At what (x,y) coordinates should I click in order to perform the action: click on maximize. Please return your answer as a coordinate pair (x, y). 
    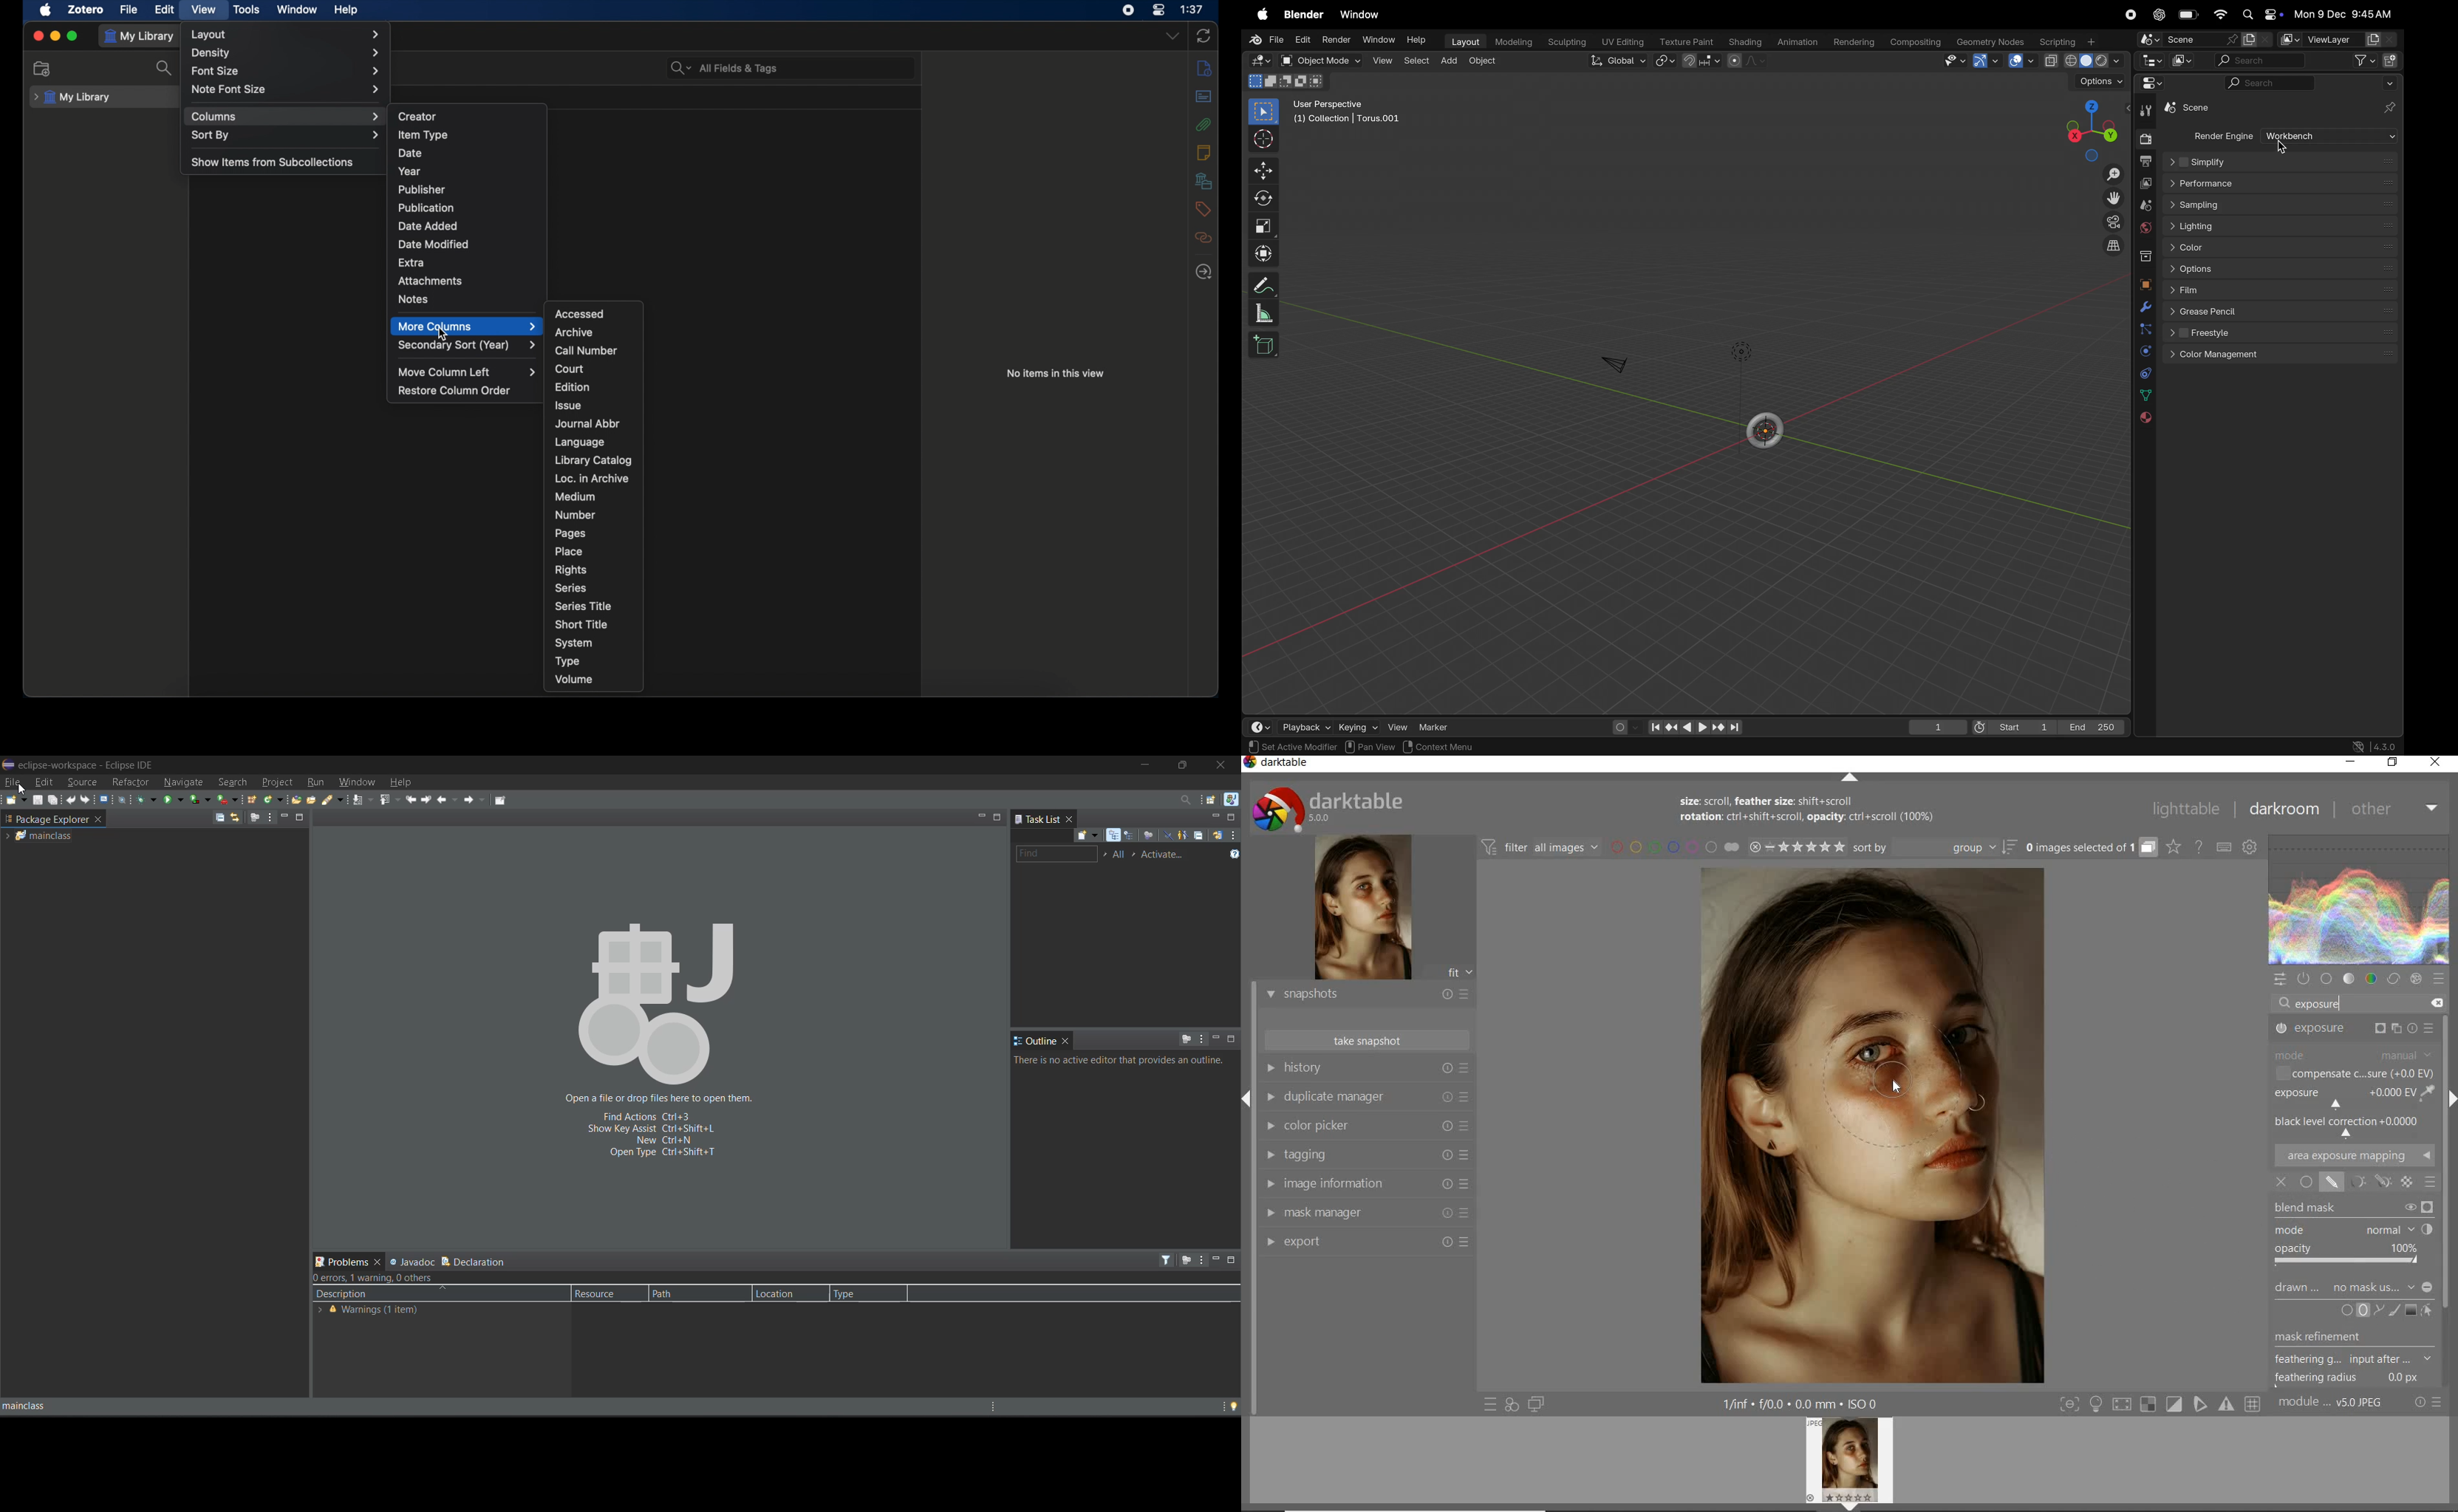
    Looking at the image, I should click on (1233, 1260).